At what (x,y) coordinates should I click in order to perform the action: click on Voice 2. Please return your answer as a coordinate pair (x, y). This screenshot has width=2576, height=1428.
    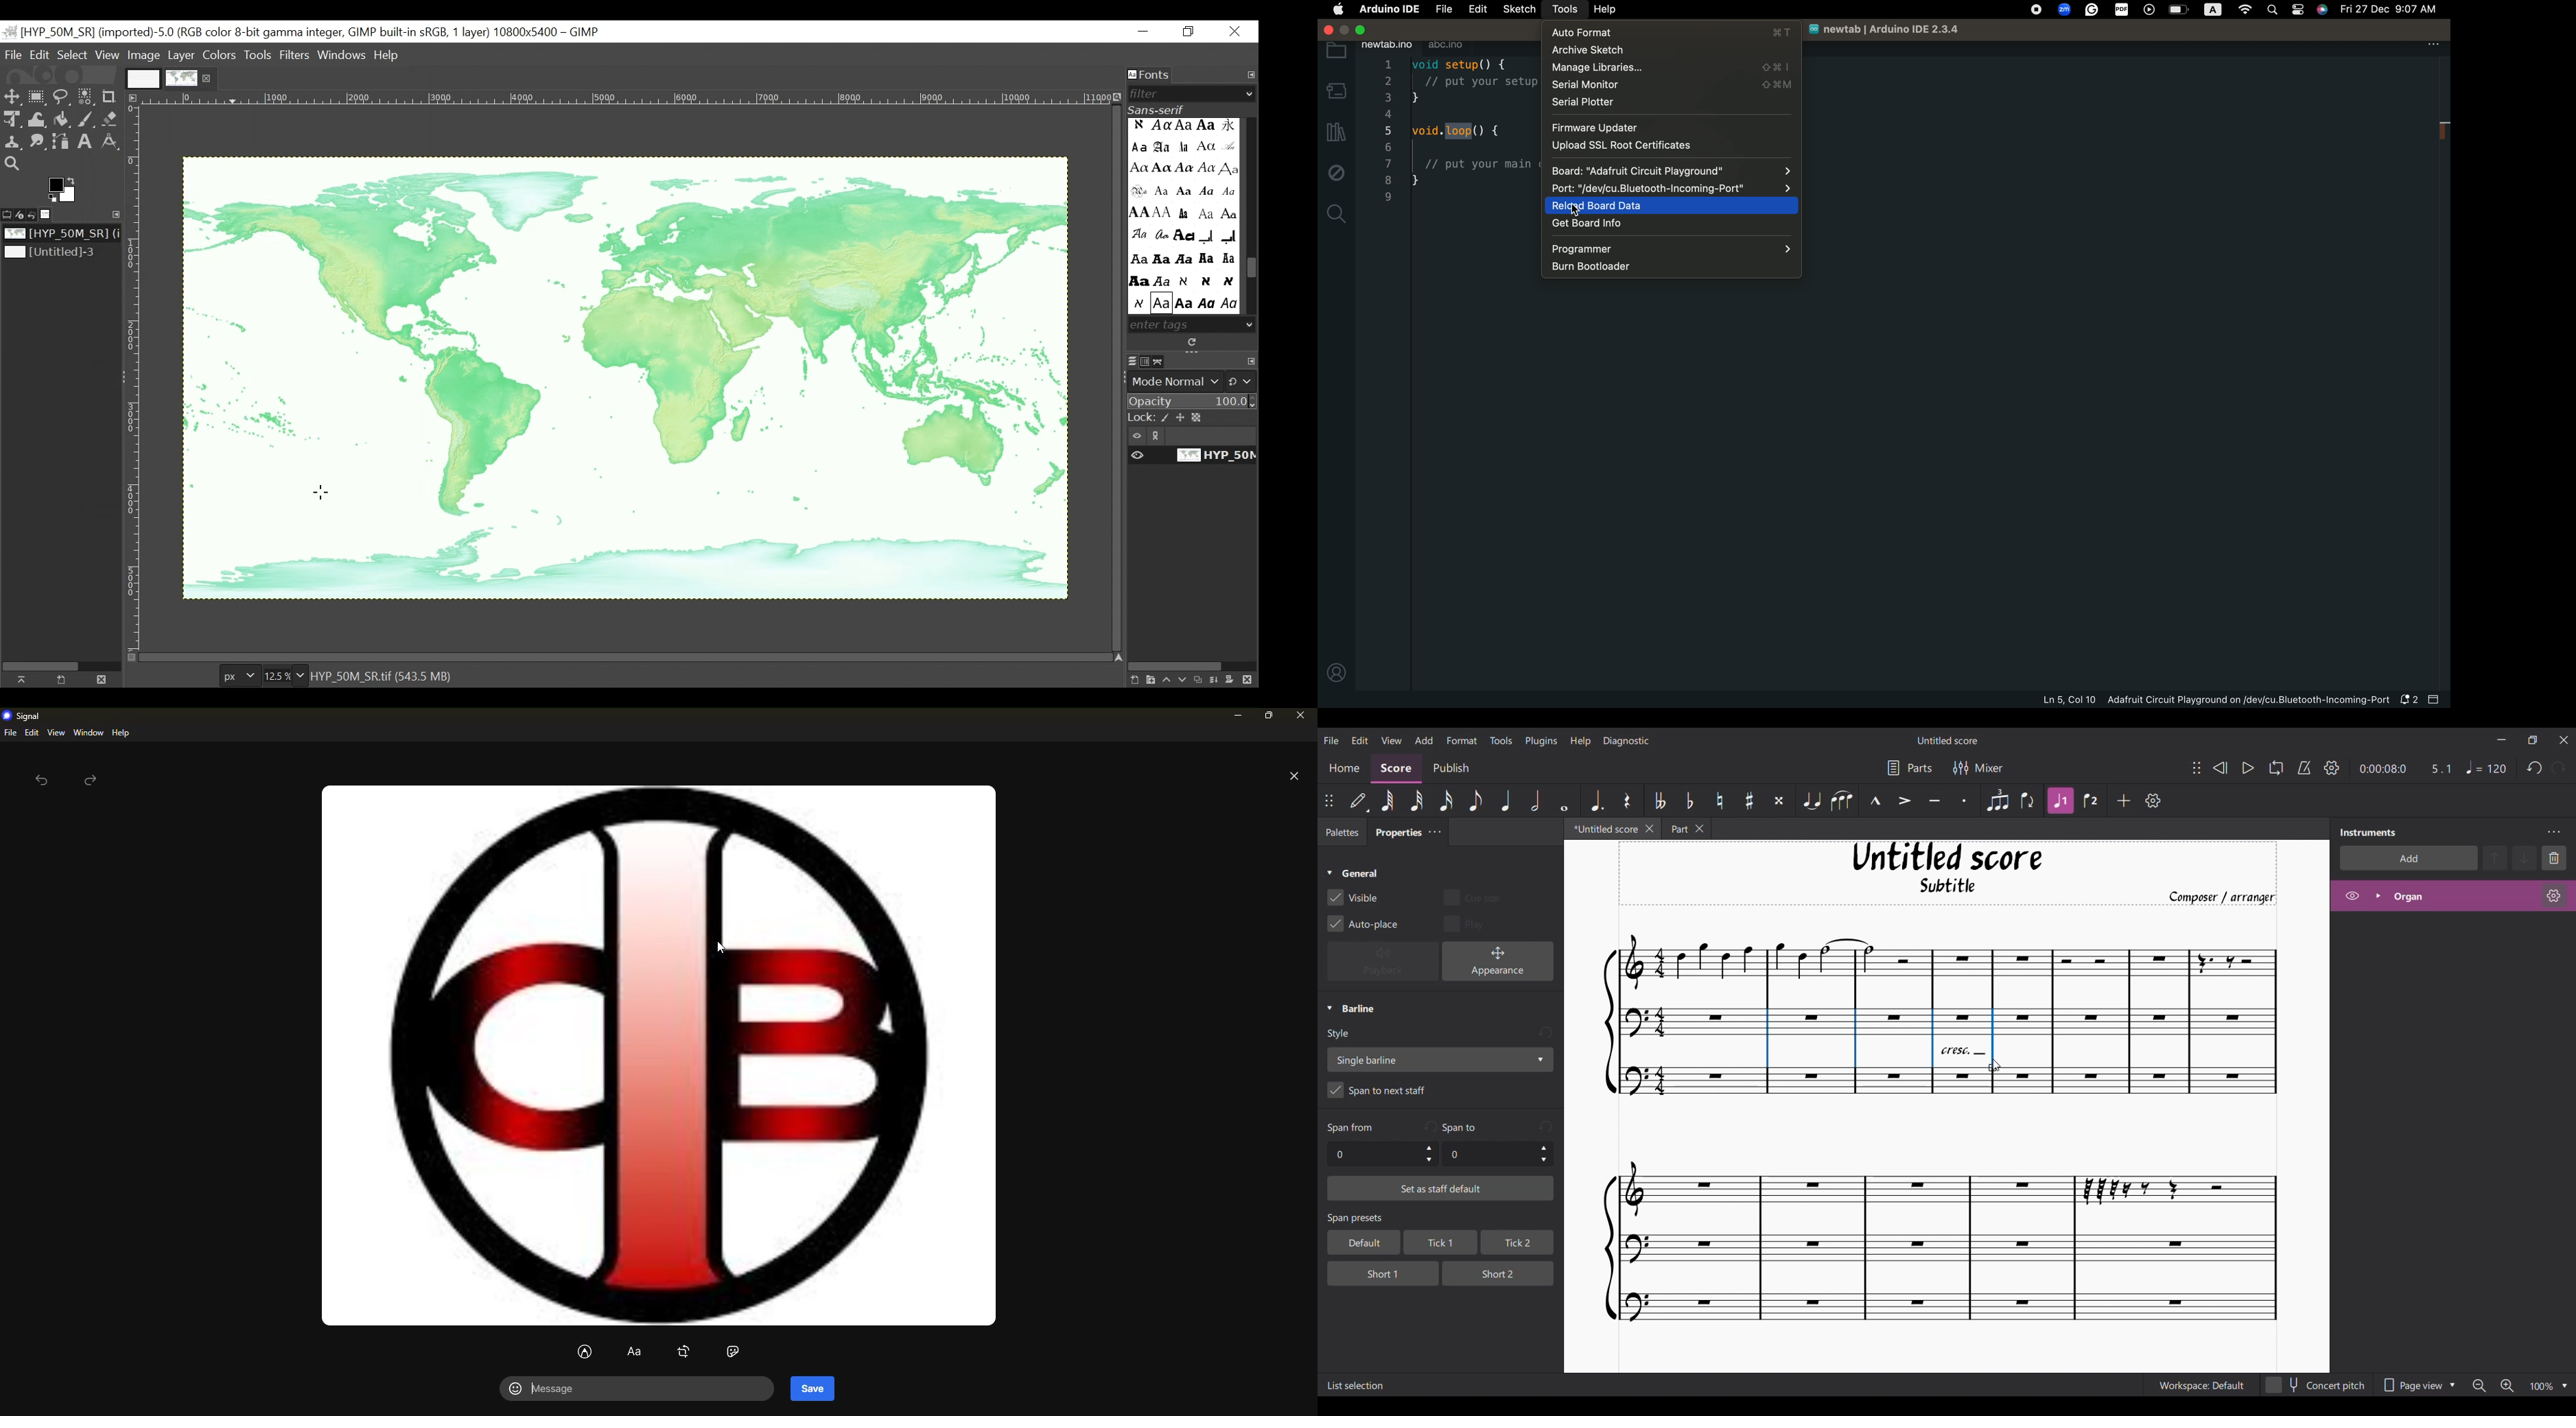
    Looking at the image, I should click on (2093, 800).